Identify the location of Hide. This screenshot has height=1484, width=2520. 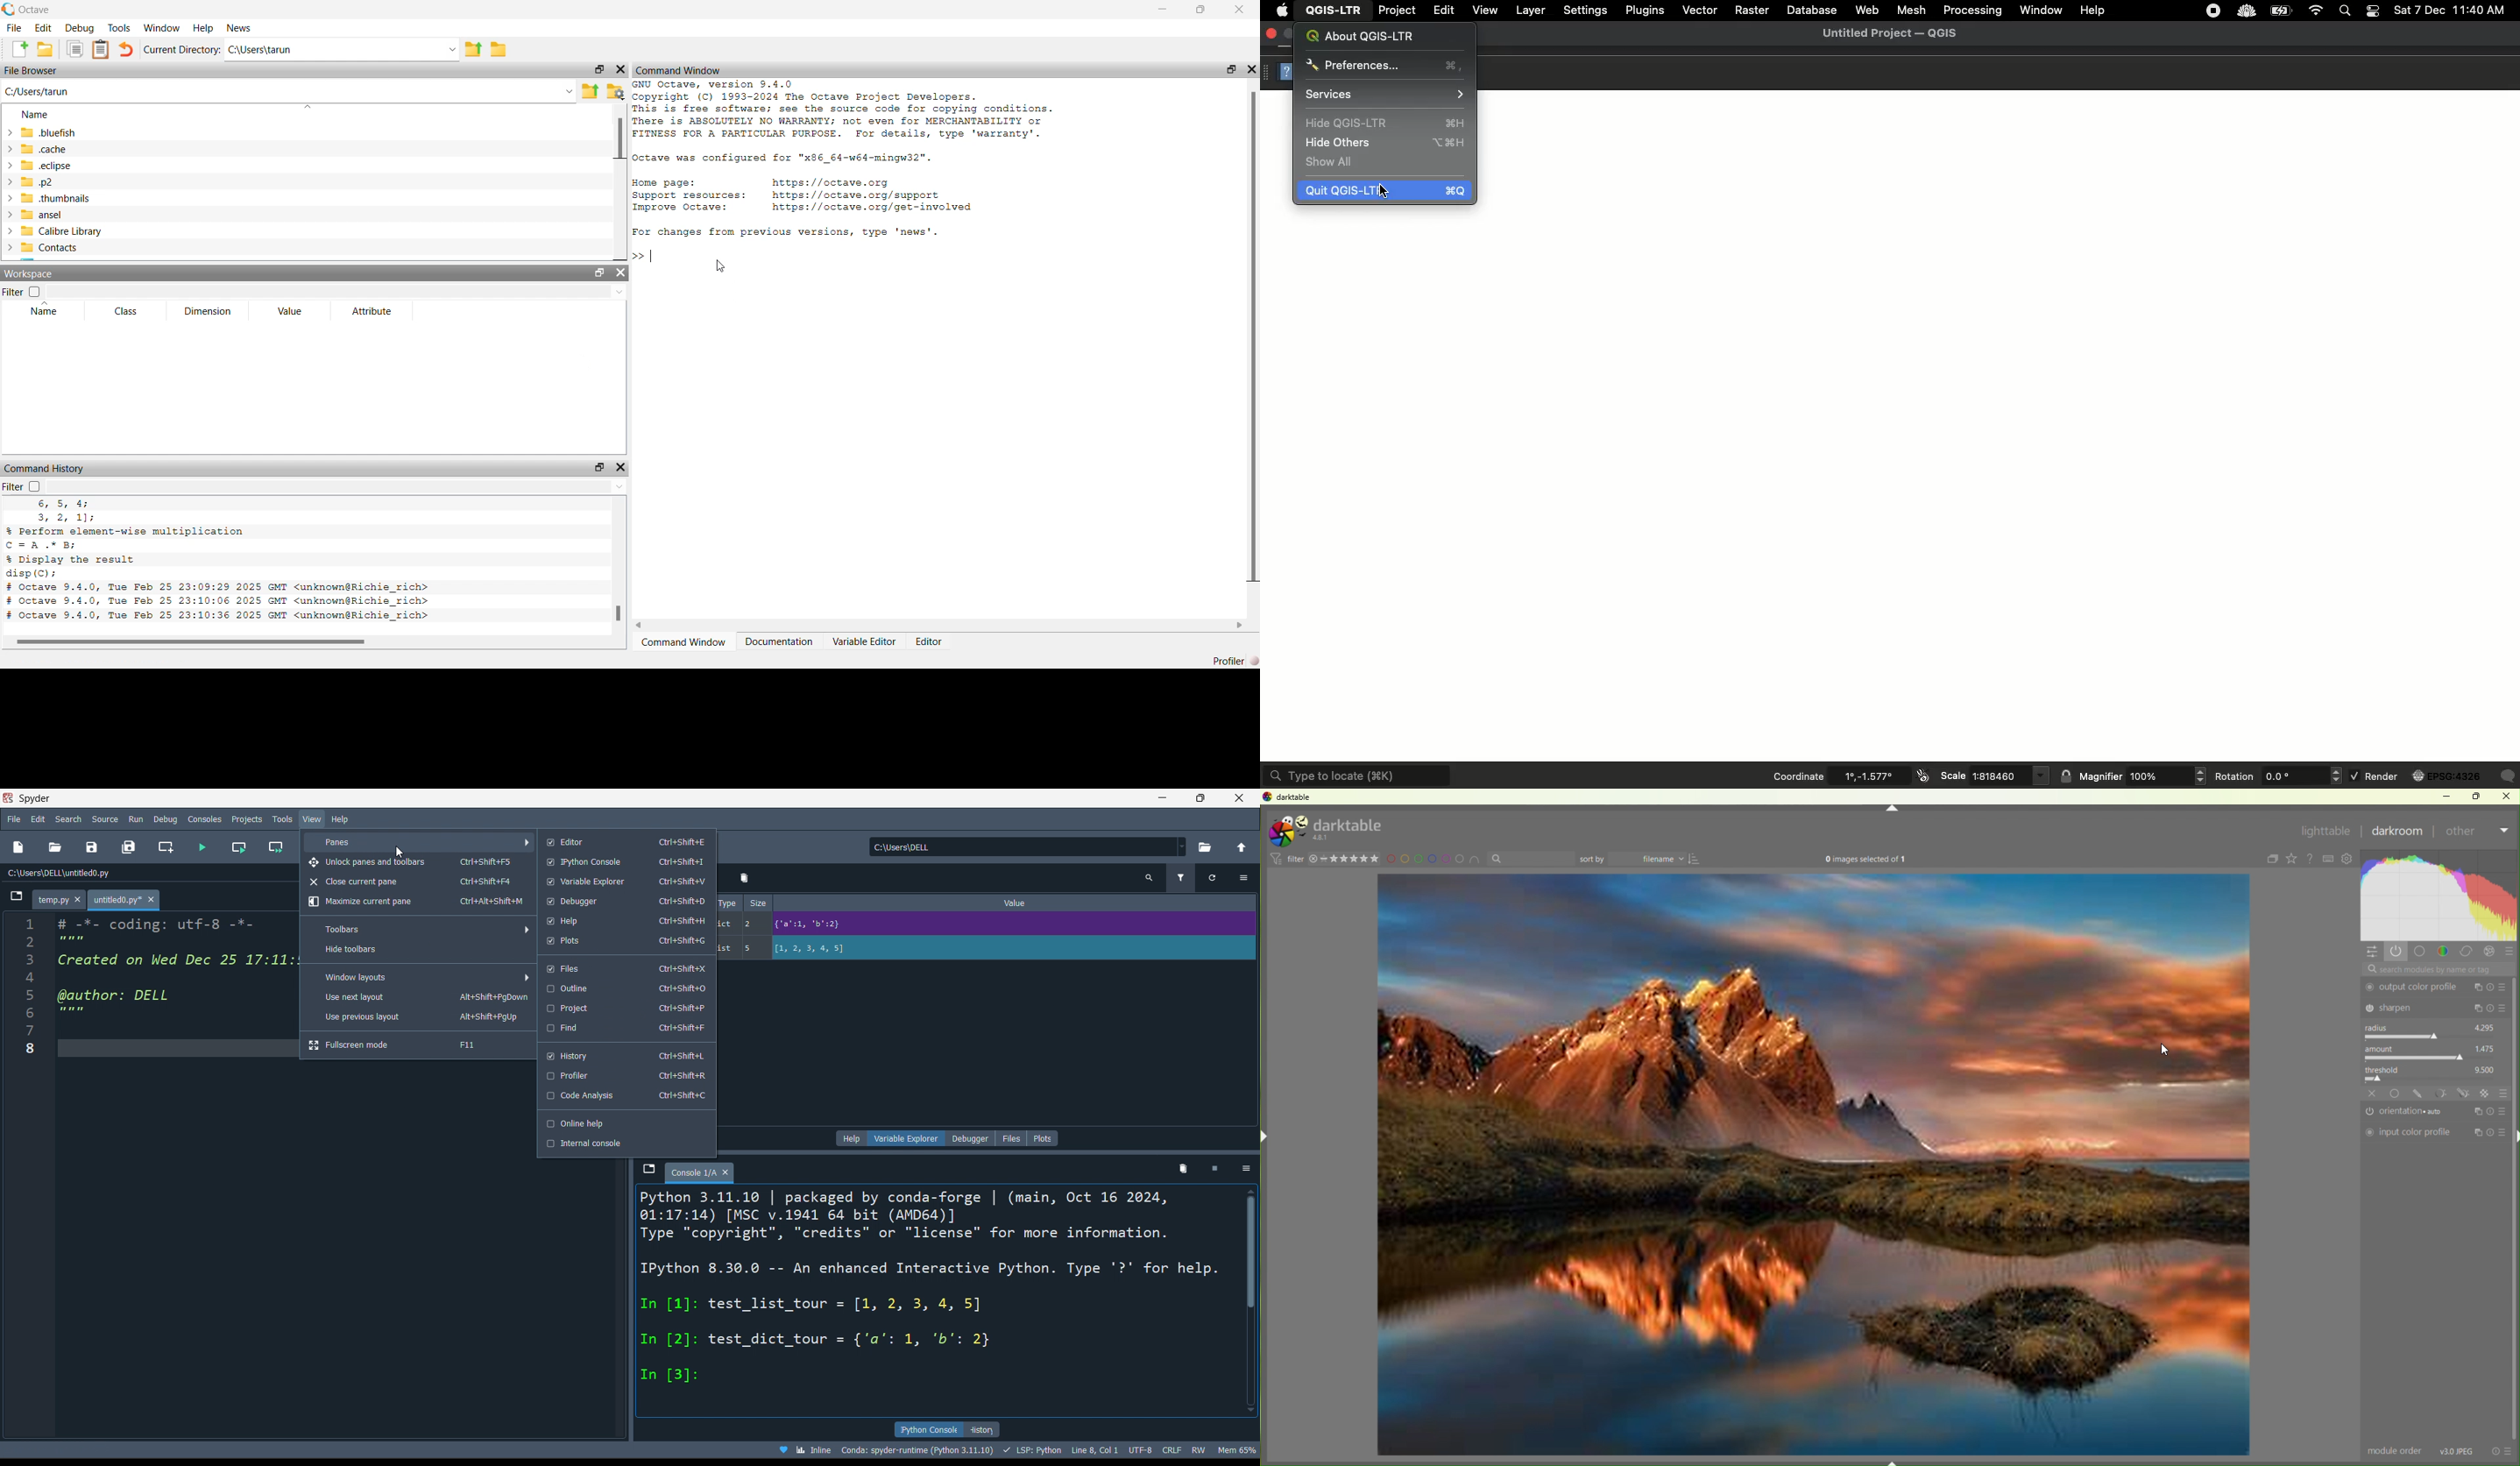
(1387, 124).